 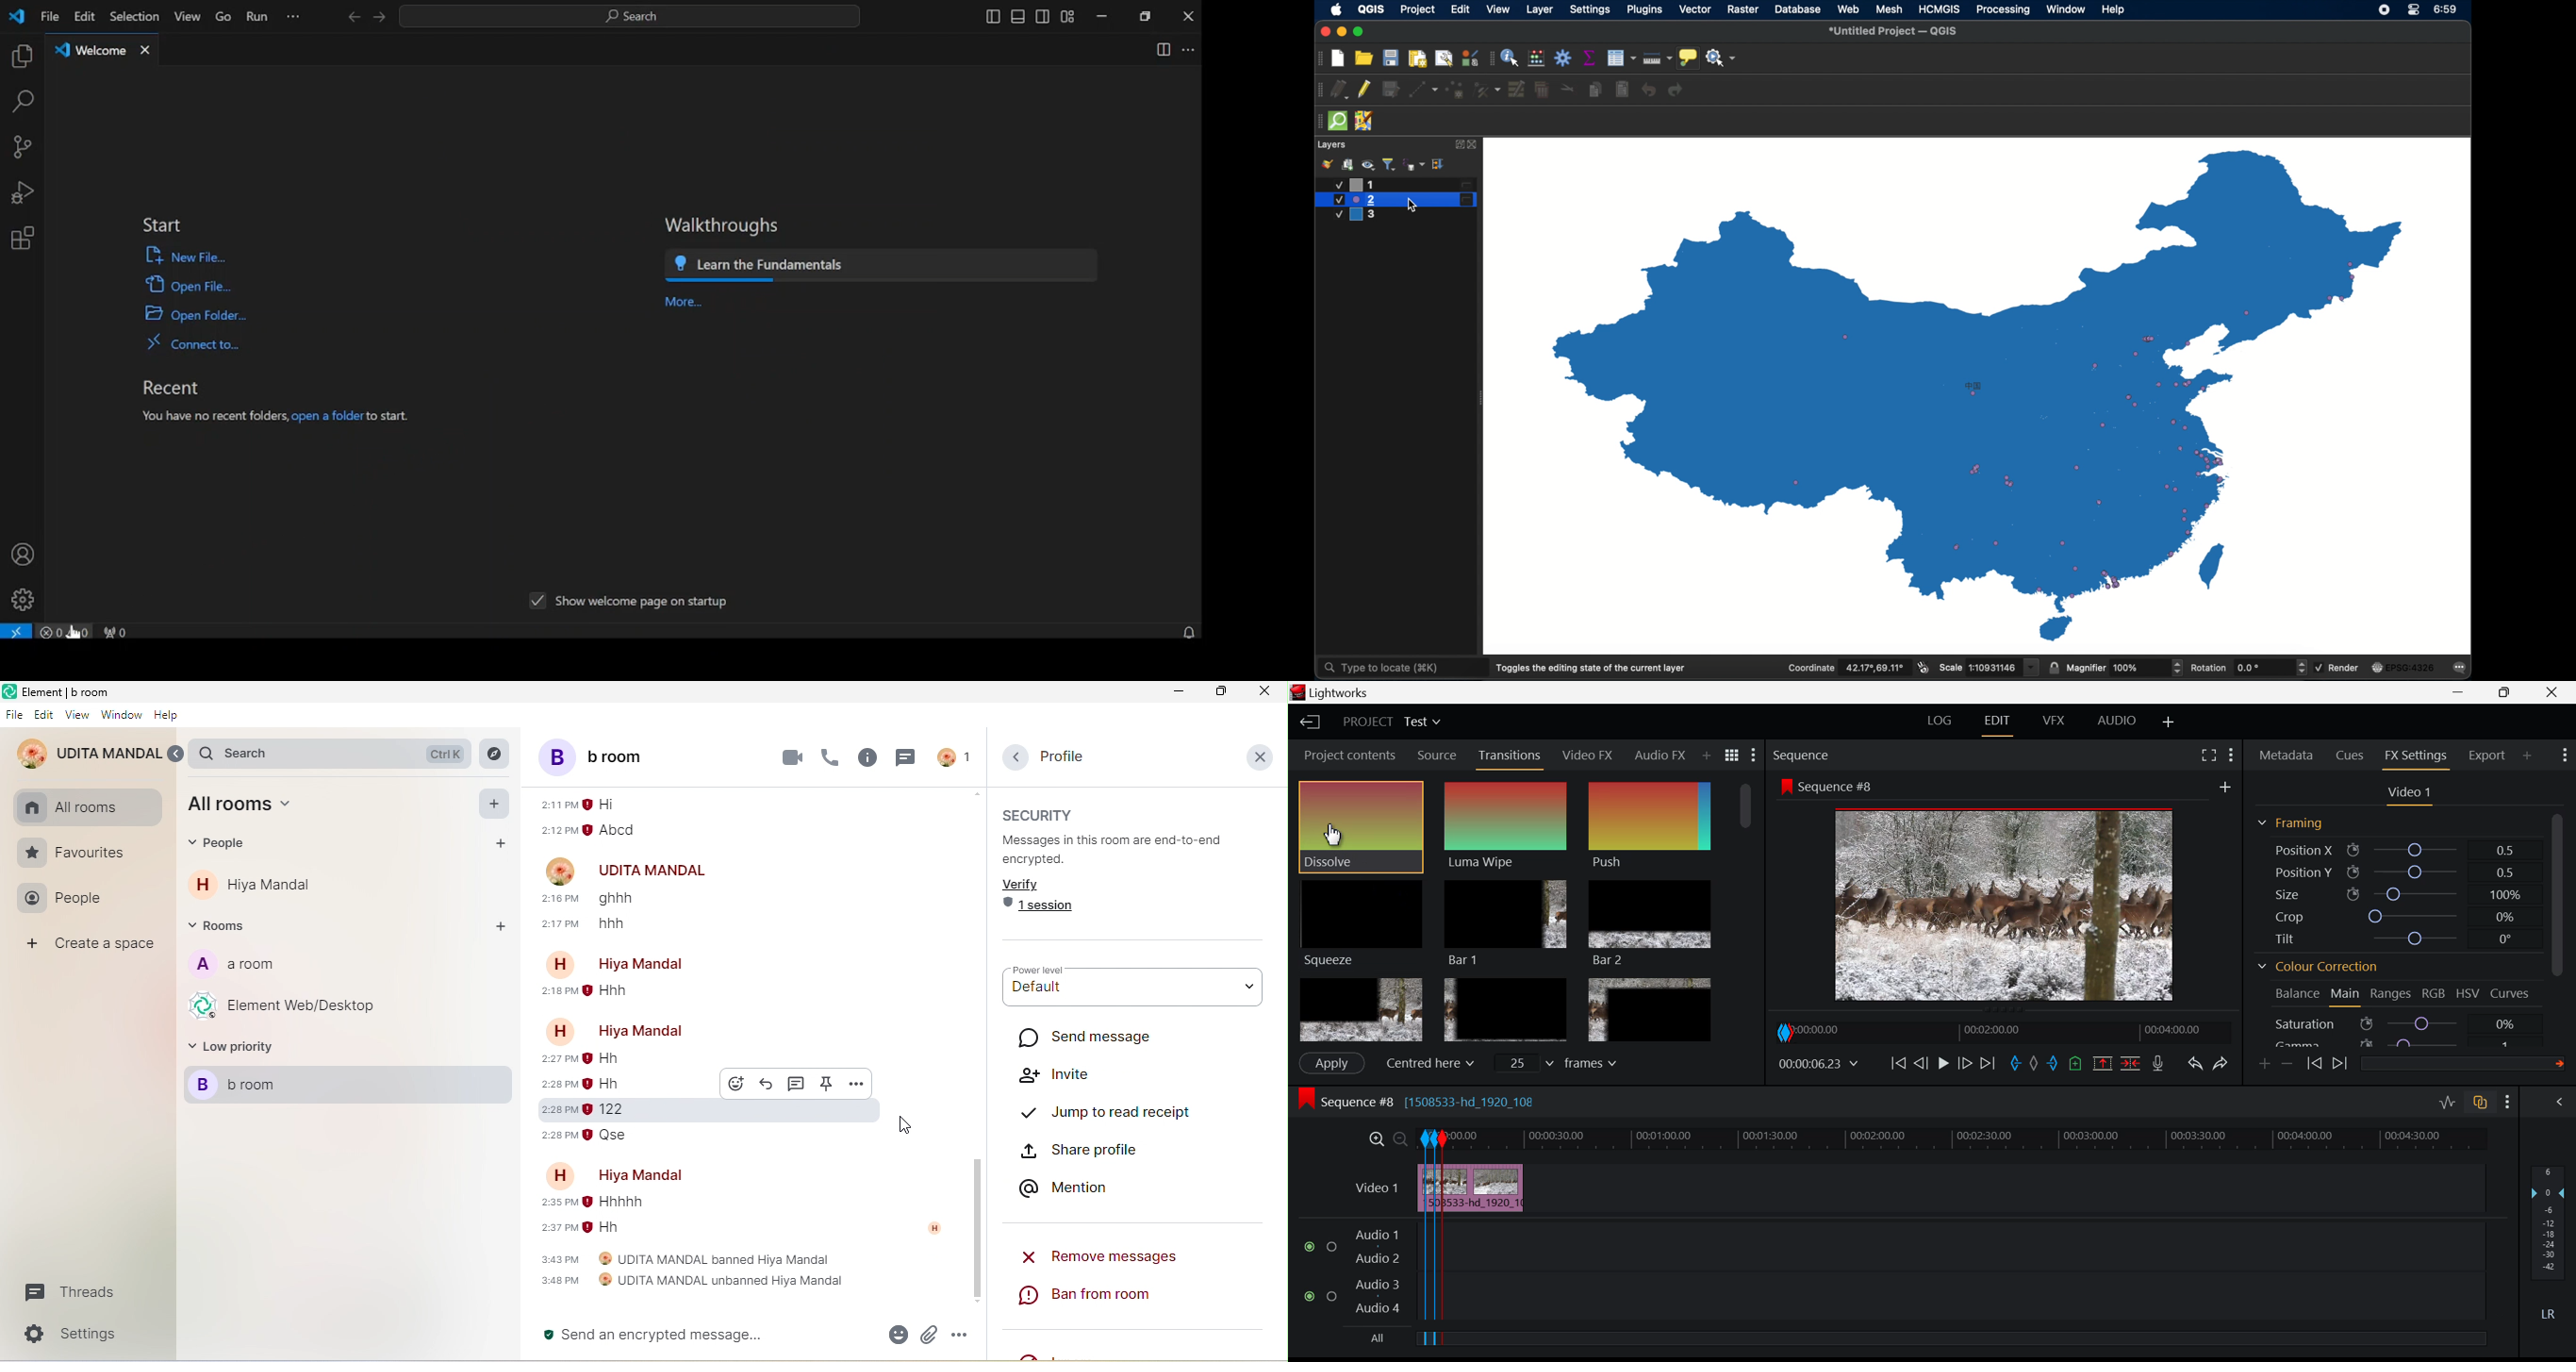 What do you see at coordinates (2114, 9) in the screenshot?
I see `help` at bounding box center [2114, 9].